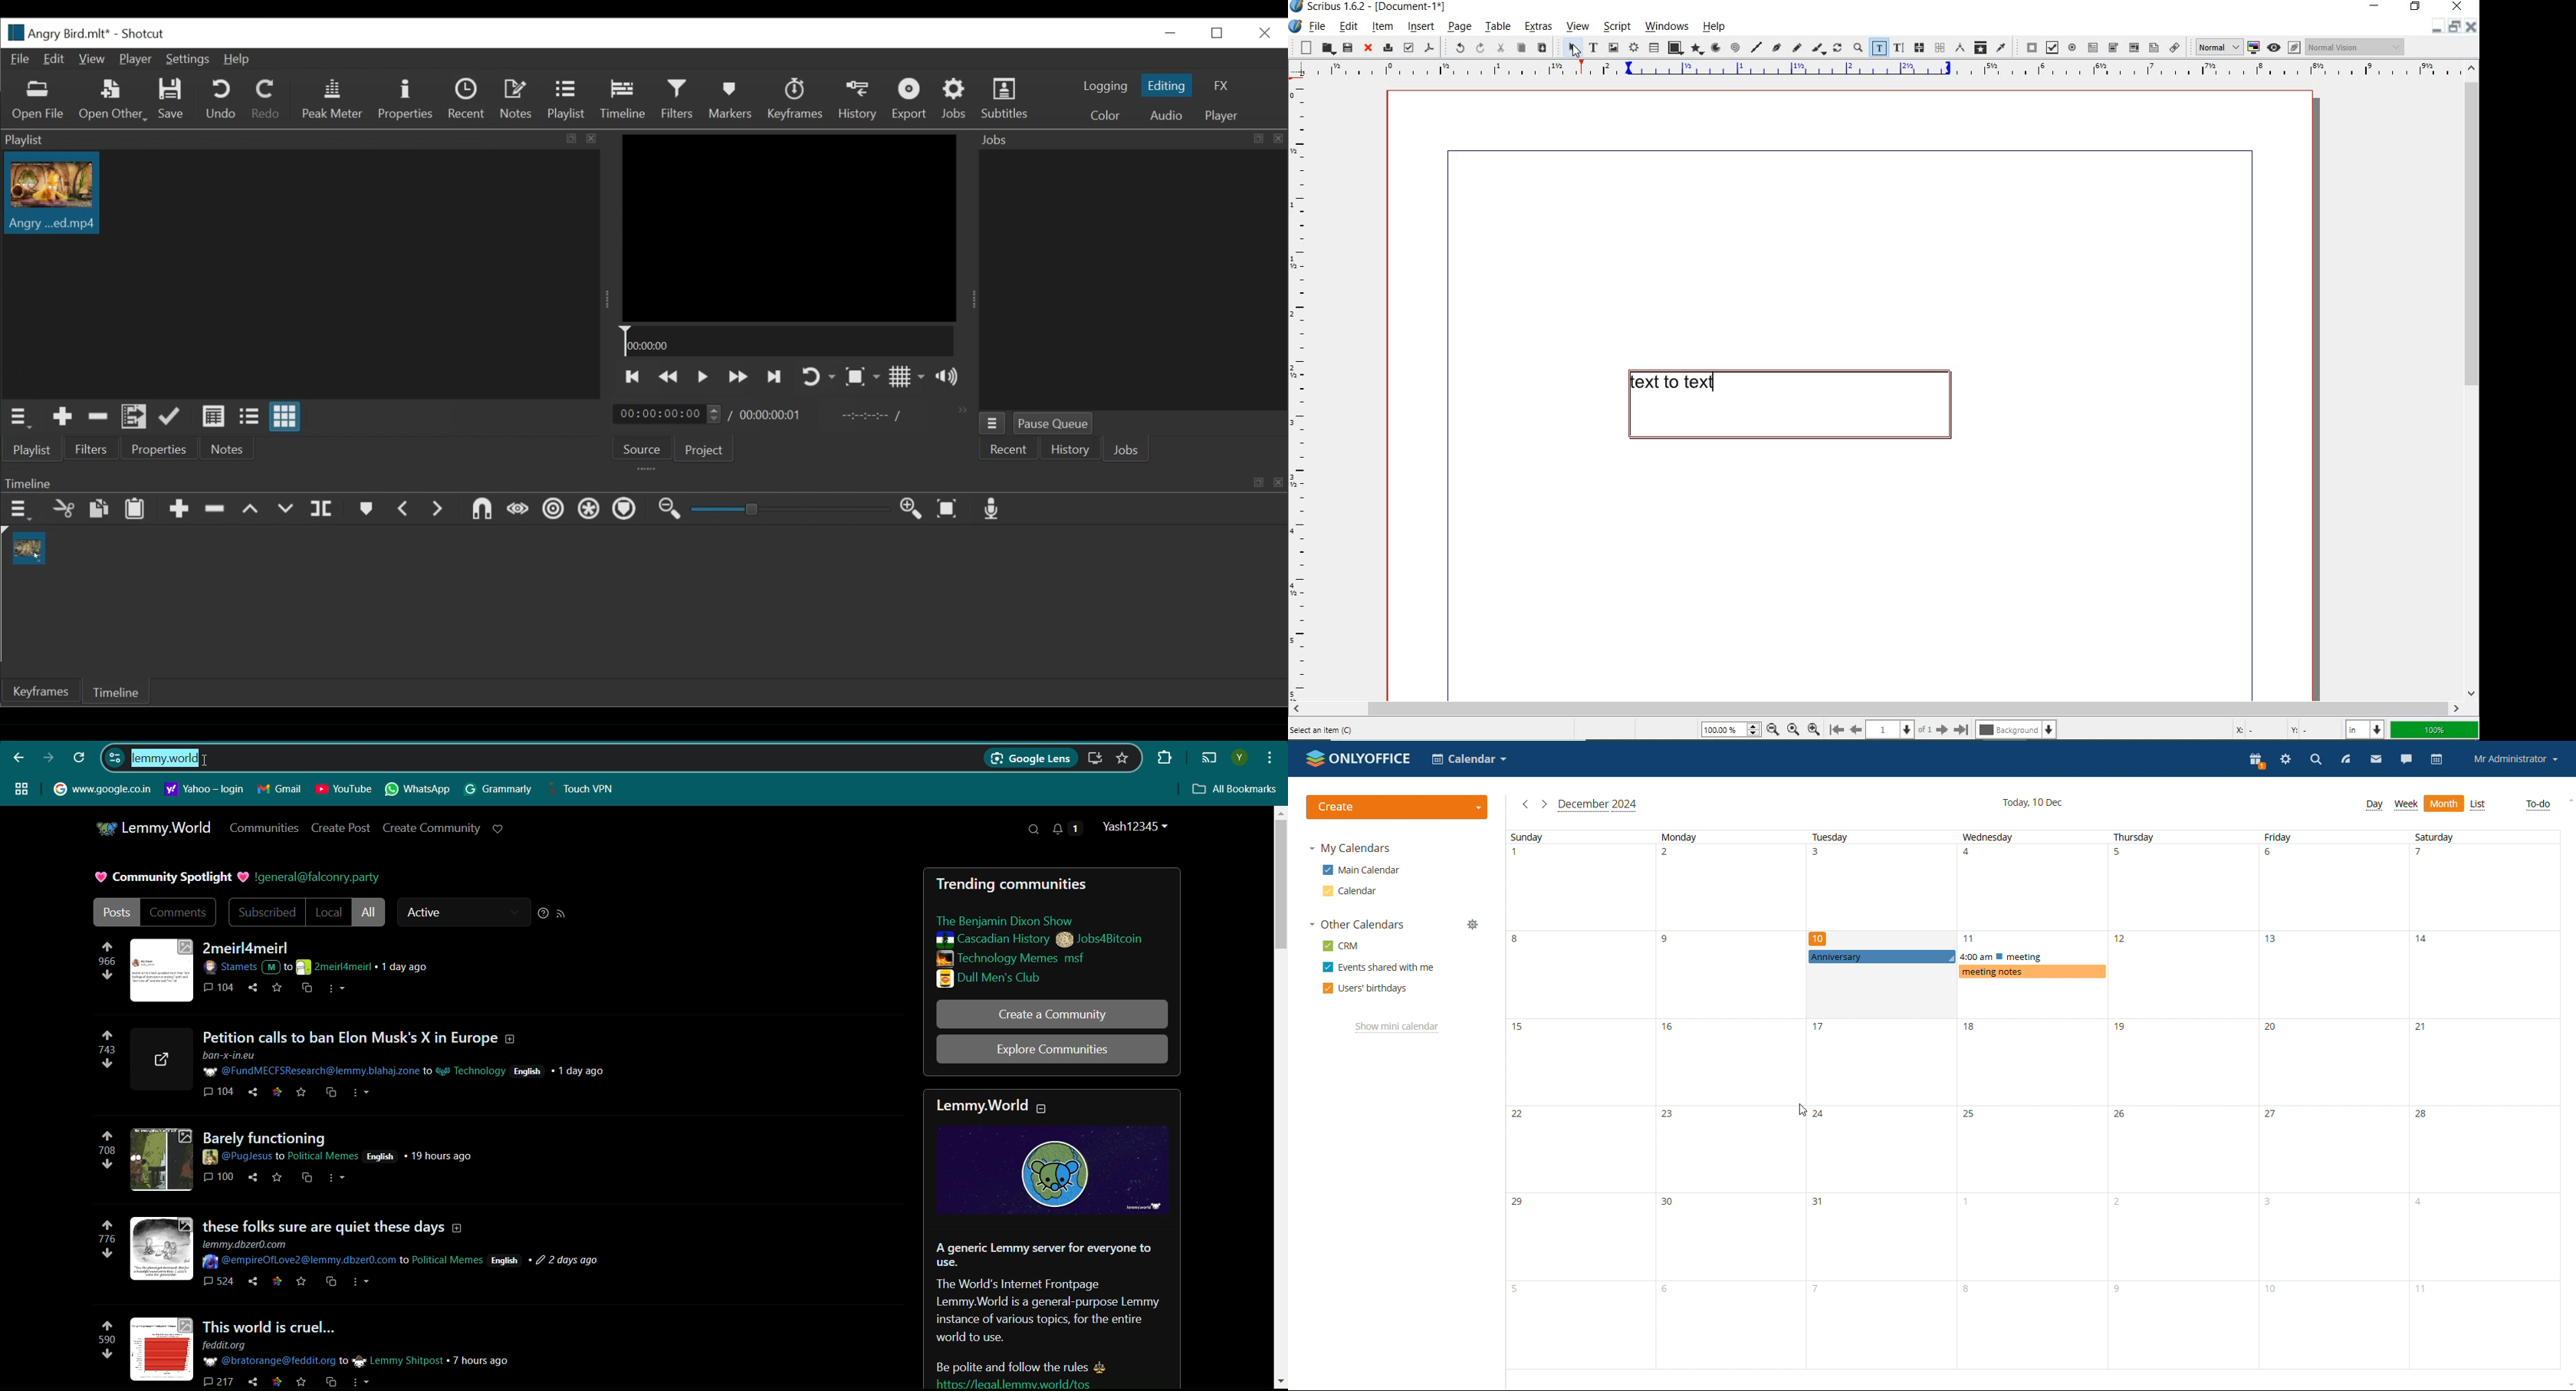  I want to click on X: -, so click(2258, 729).